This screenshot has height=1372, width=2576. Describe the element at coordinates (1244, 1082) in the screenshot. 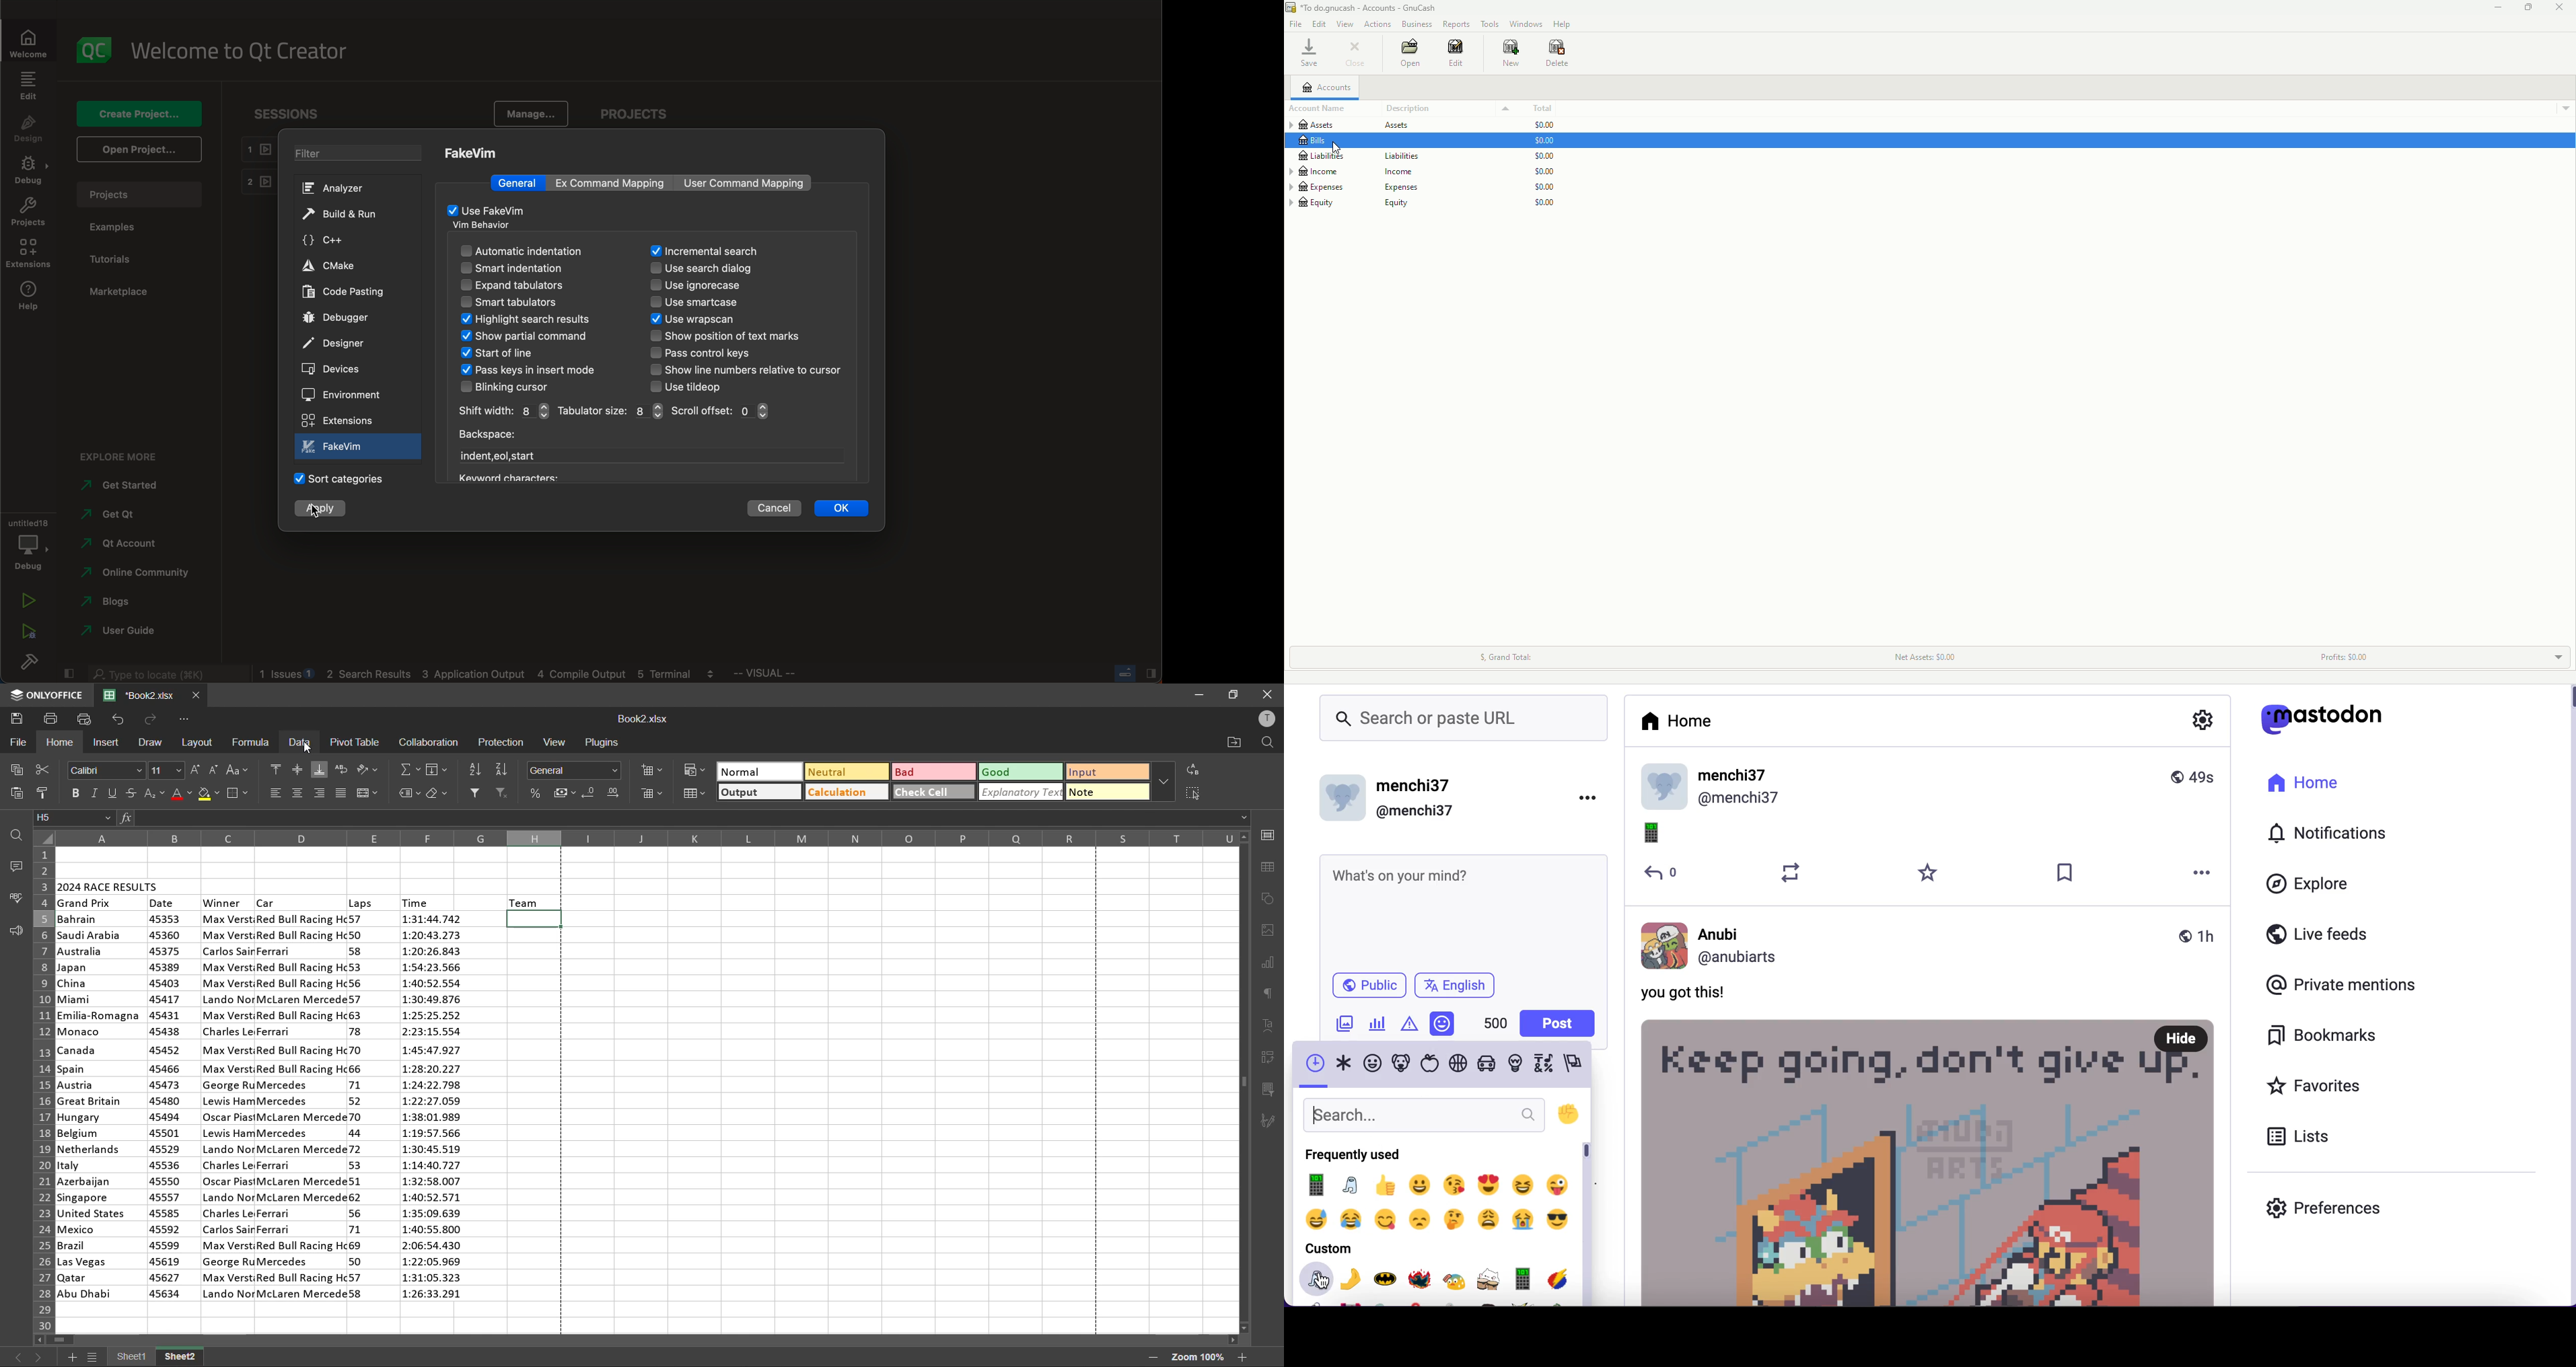

I see `scrollbar` at that location.